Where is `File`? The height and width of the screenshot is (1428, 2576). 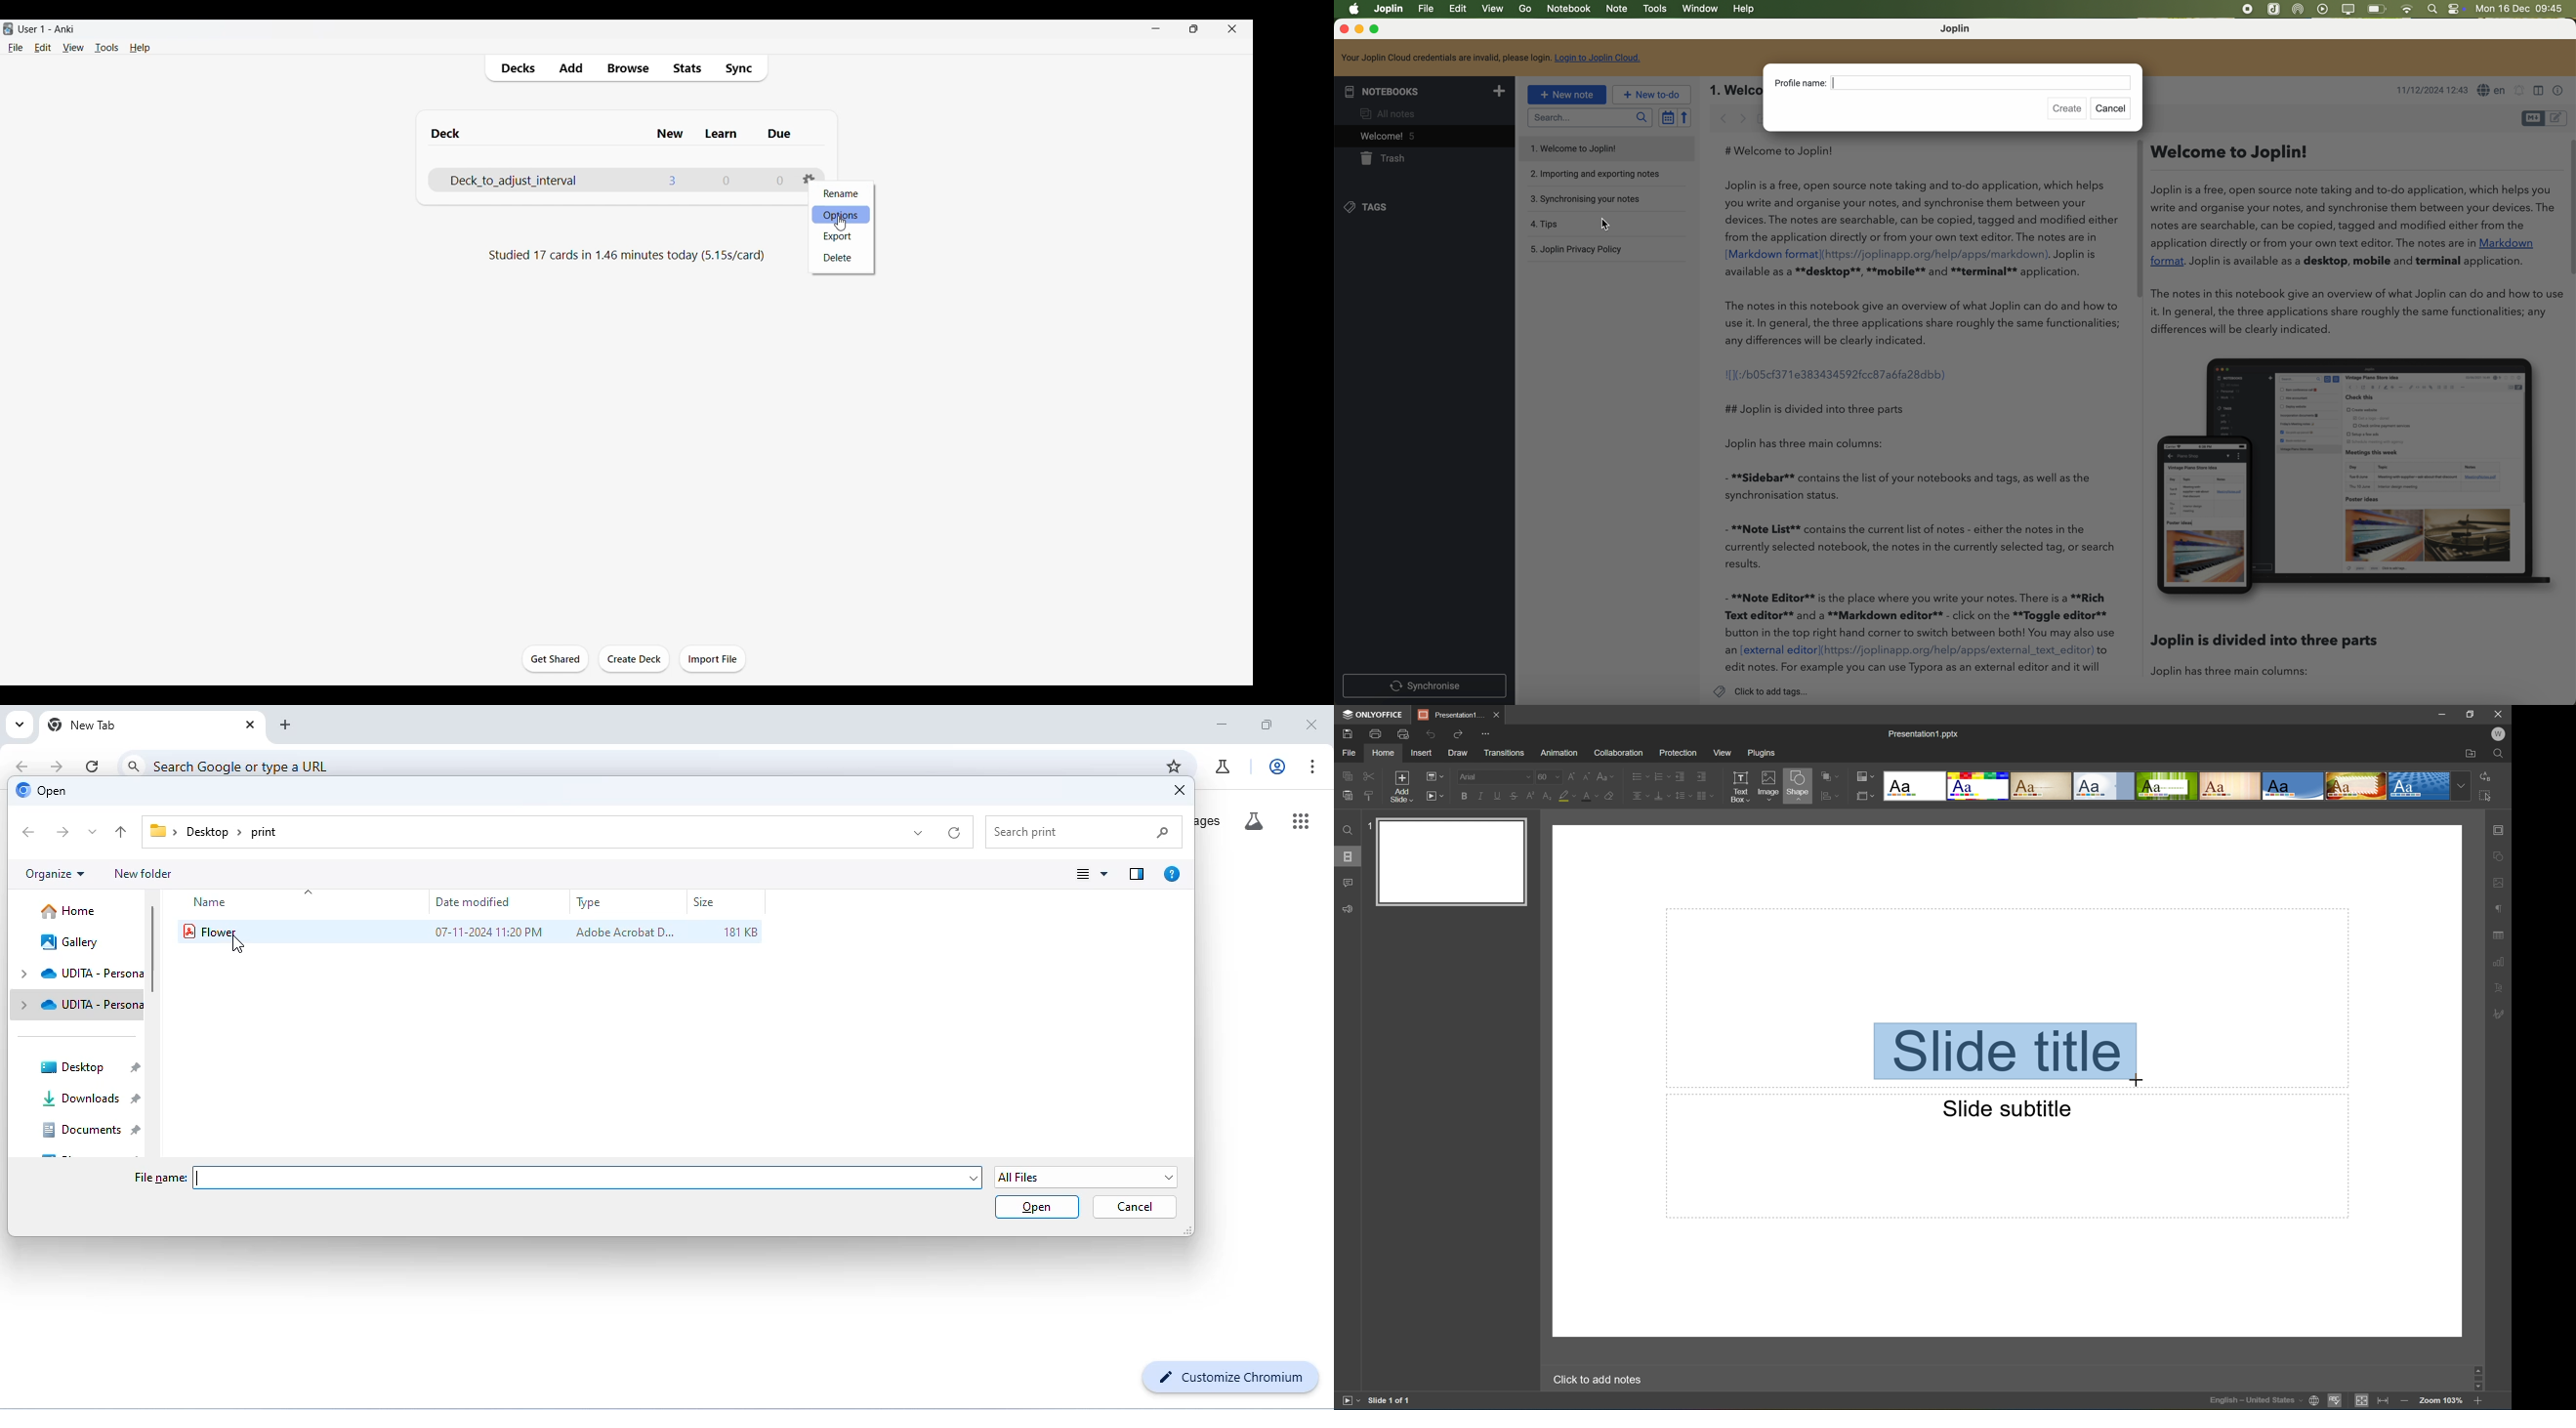
File is located at coordinates (1352, 753).